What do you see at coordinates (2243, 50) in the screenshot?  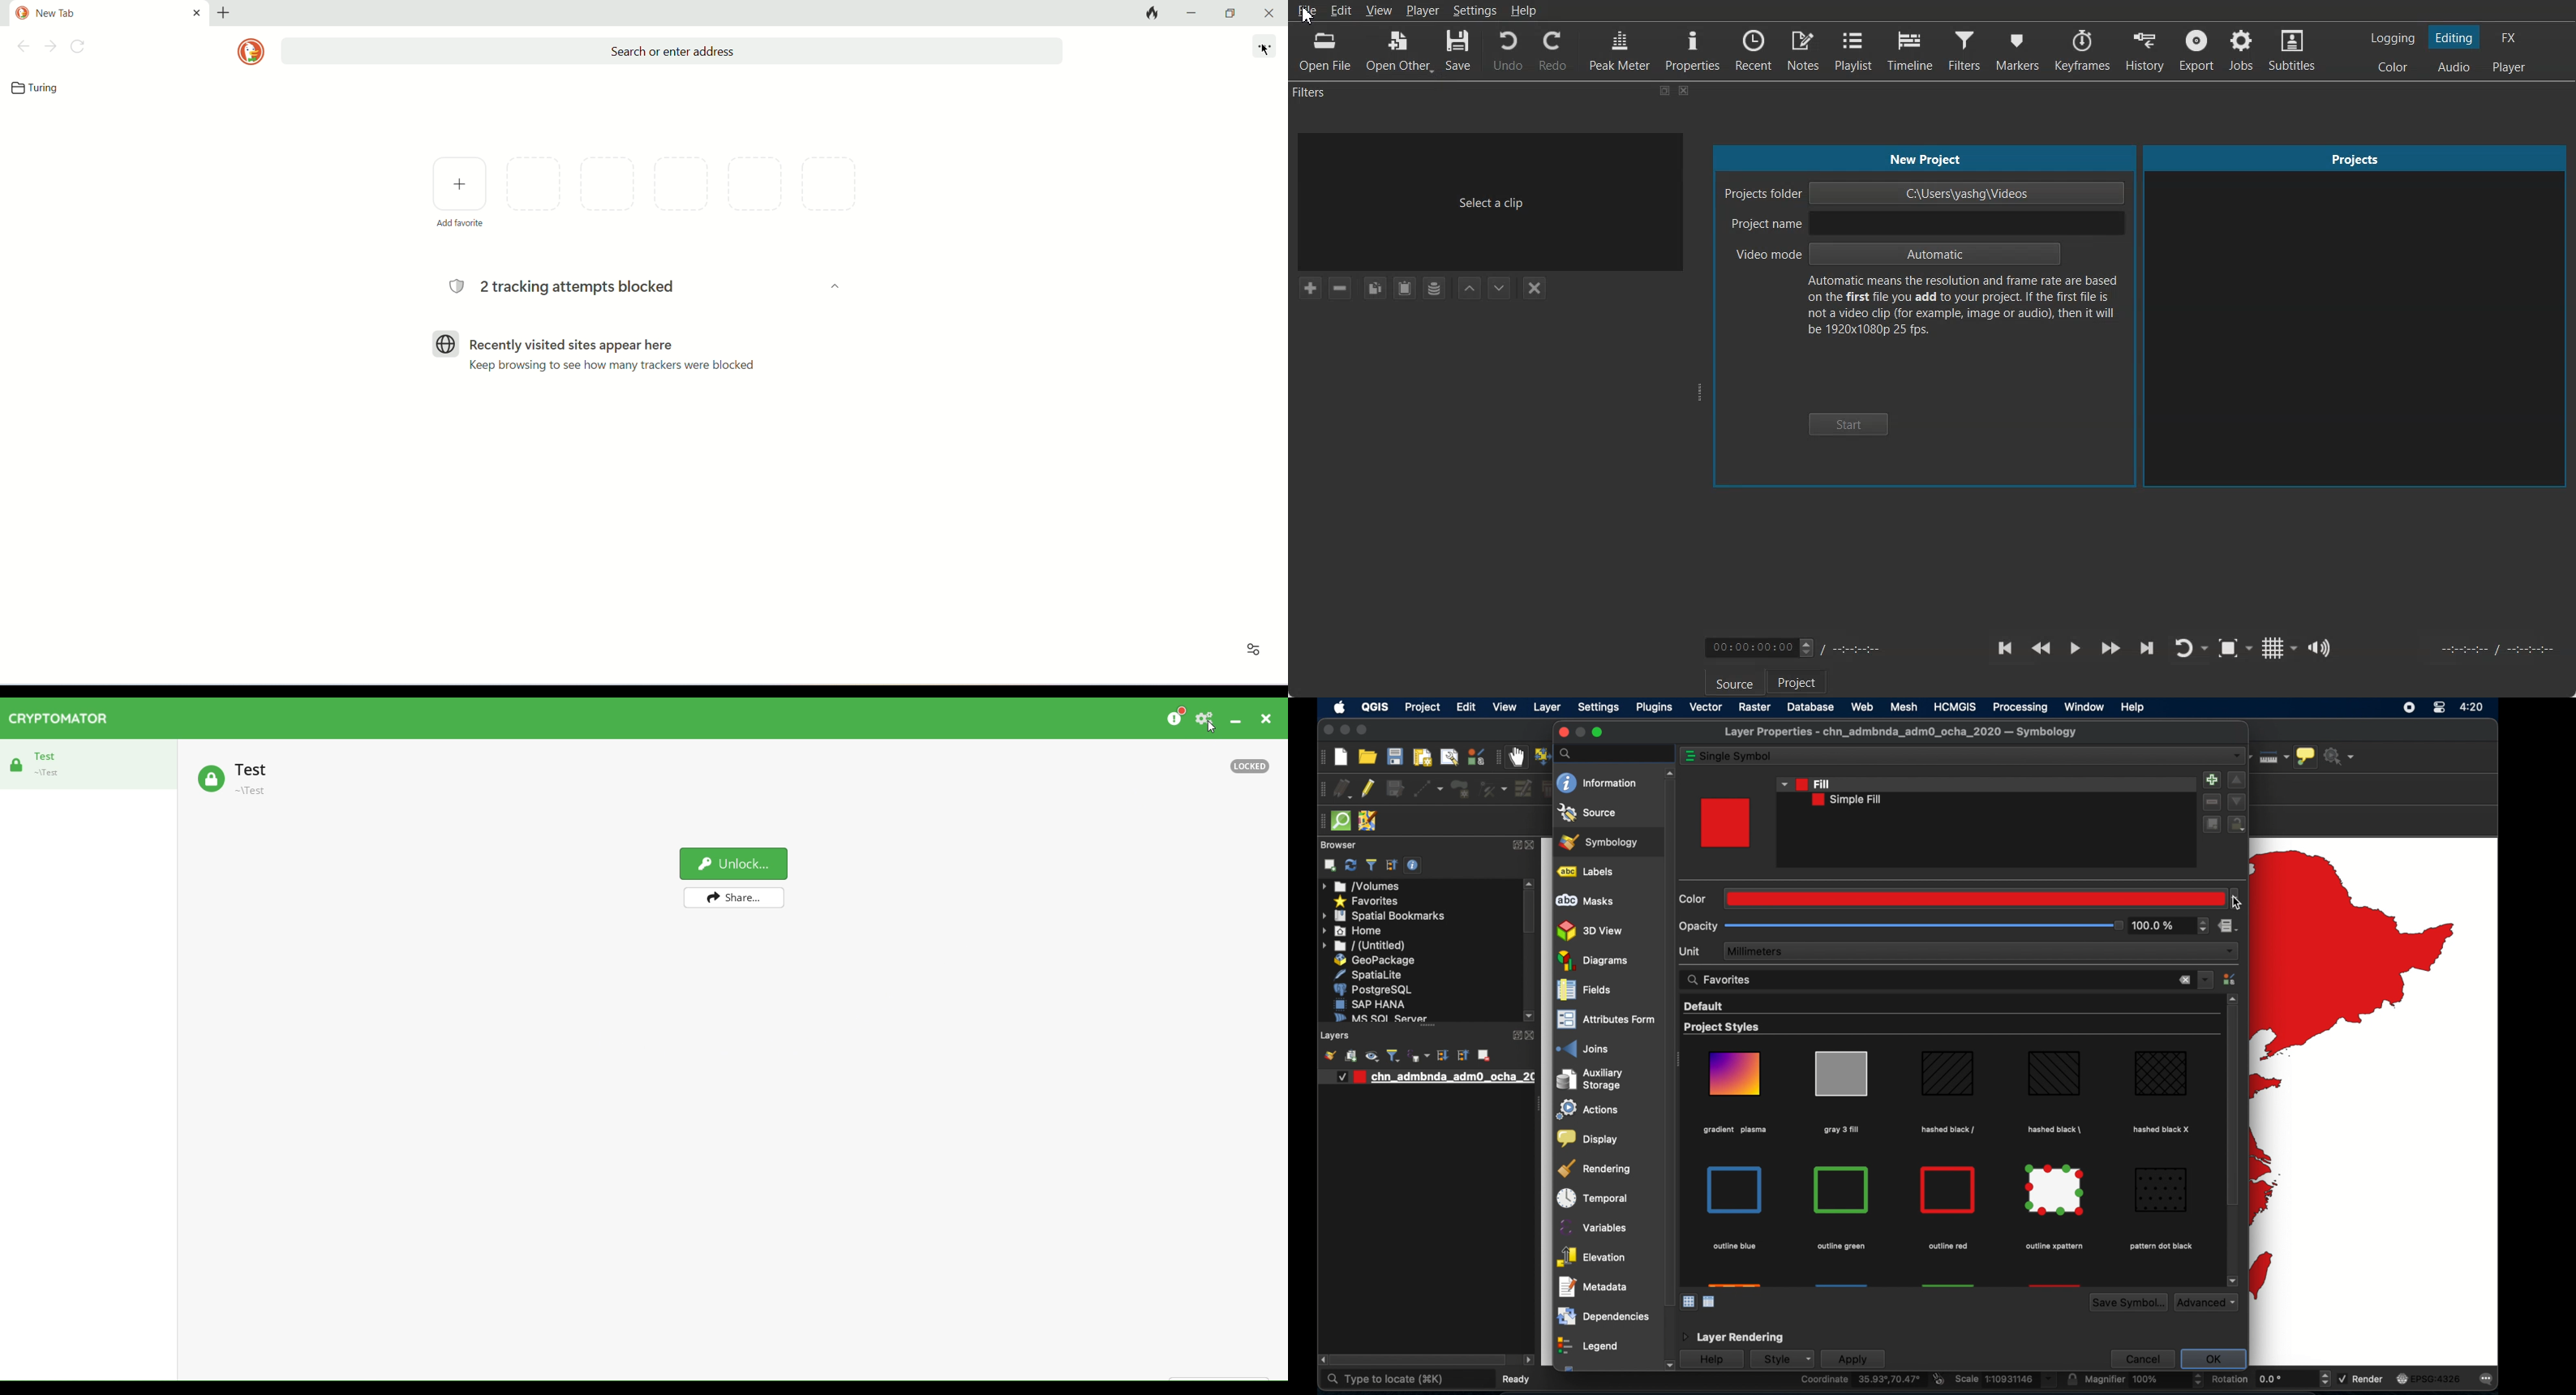 I see `Jobs` at bounding box center [2243, 50].